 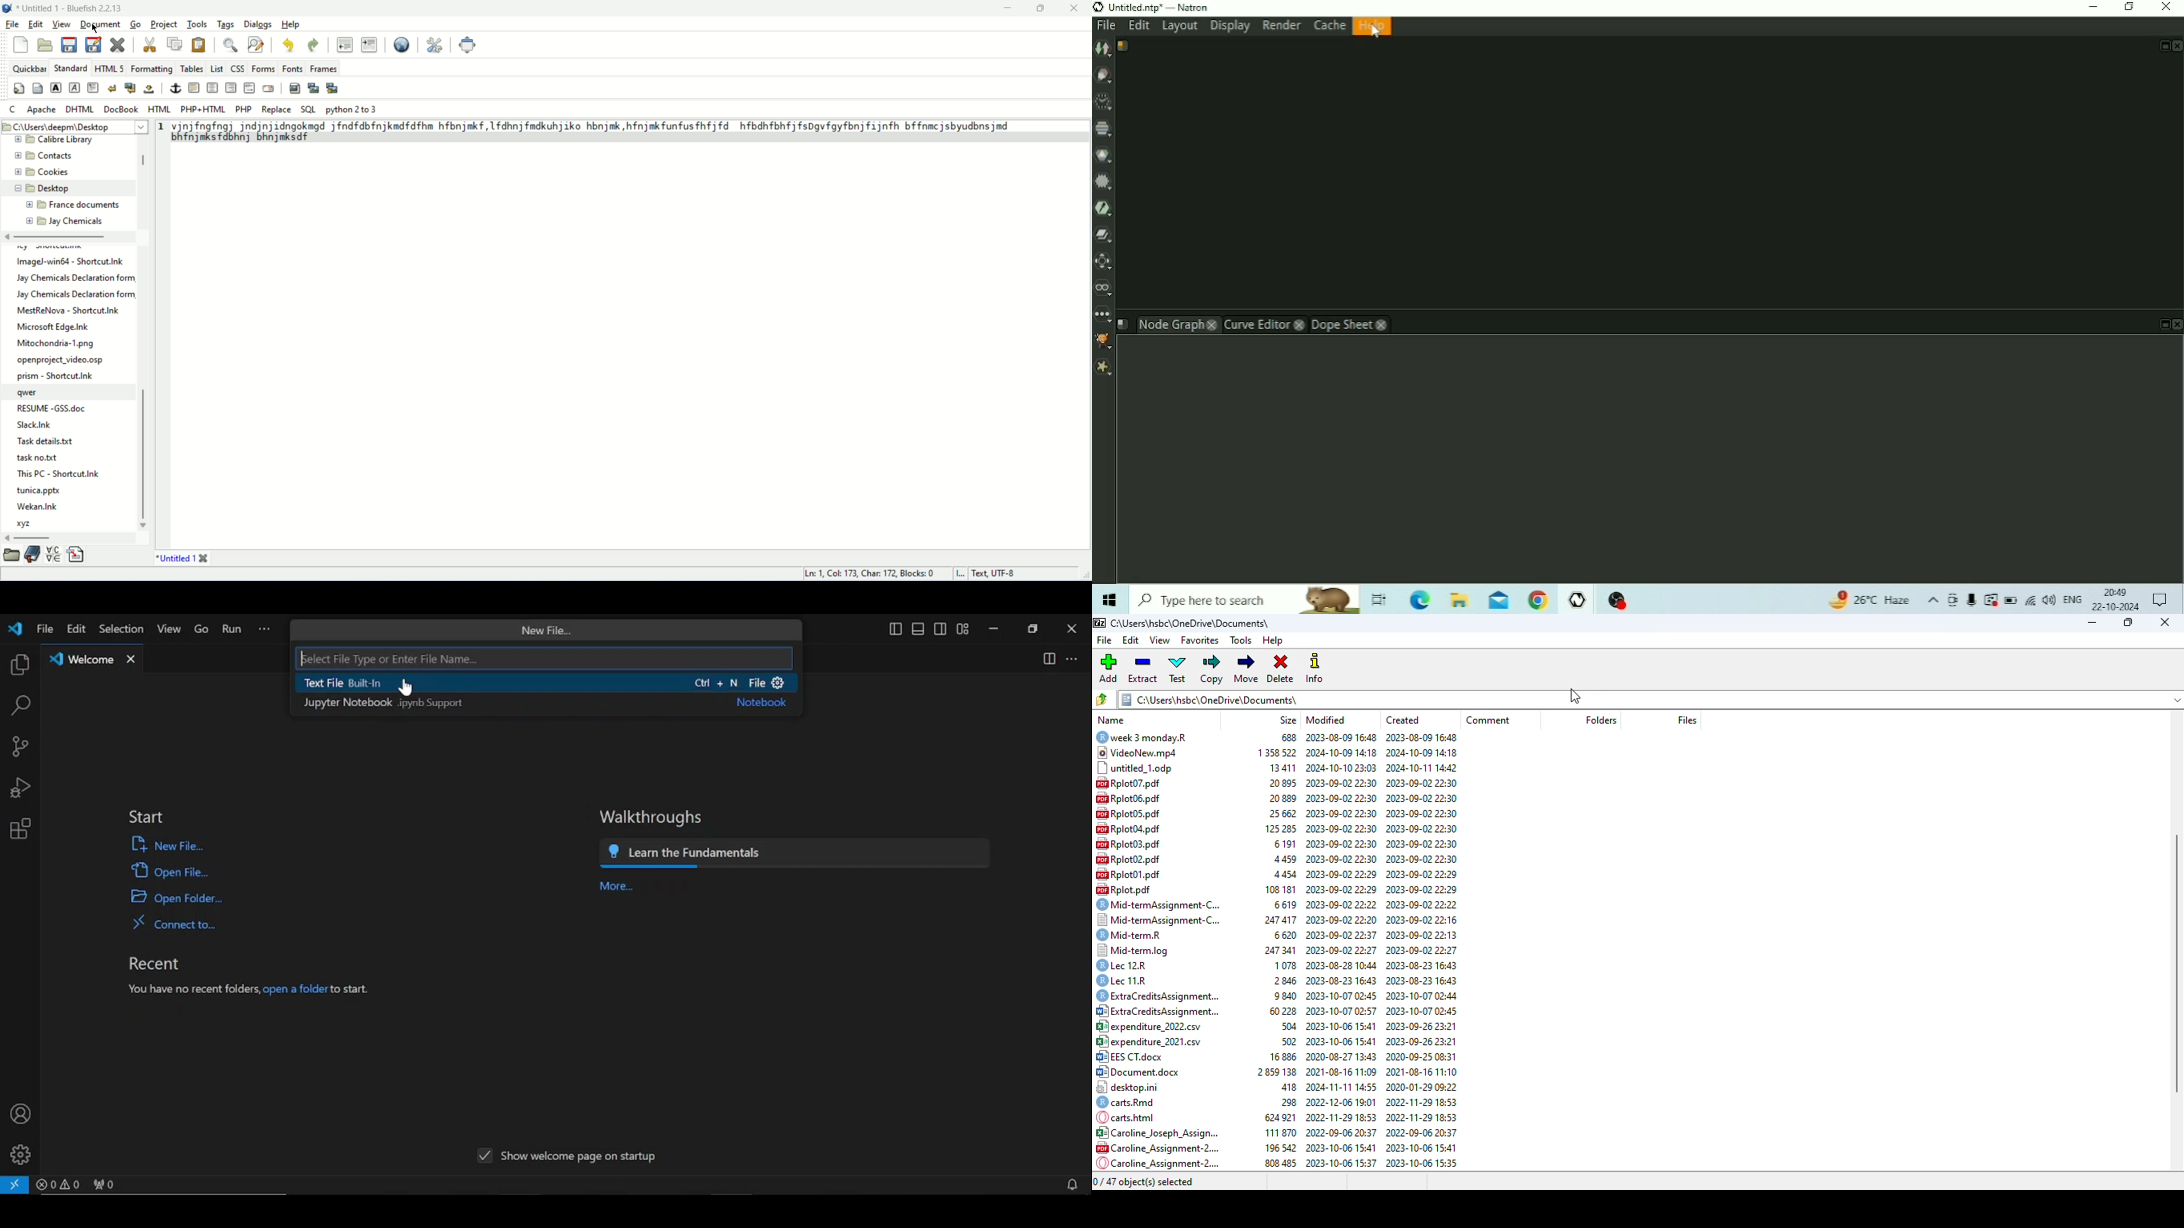 I want to click on 1, so click(x=160, y=128).